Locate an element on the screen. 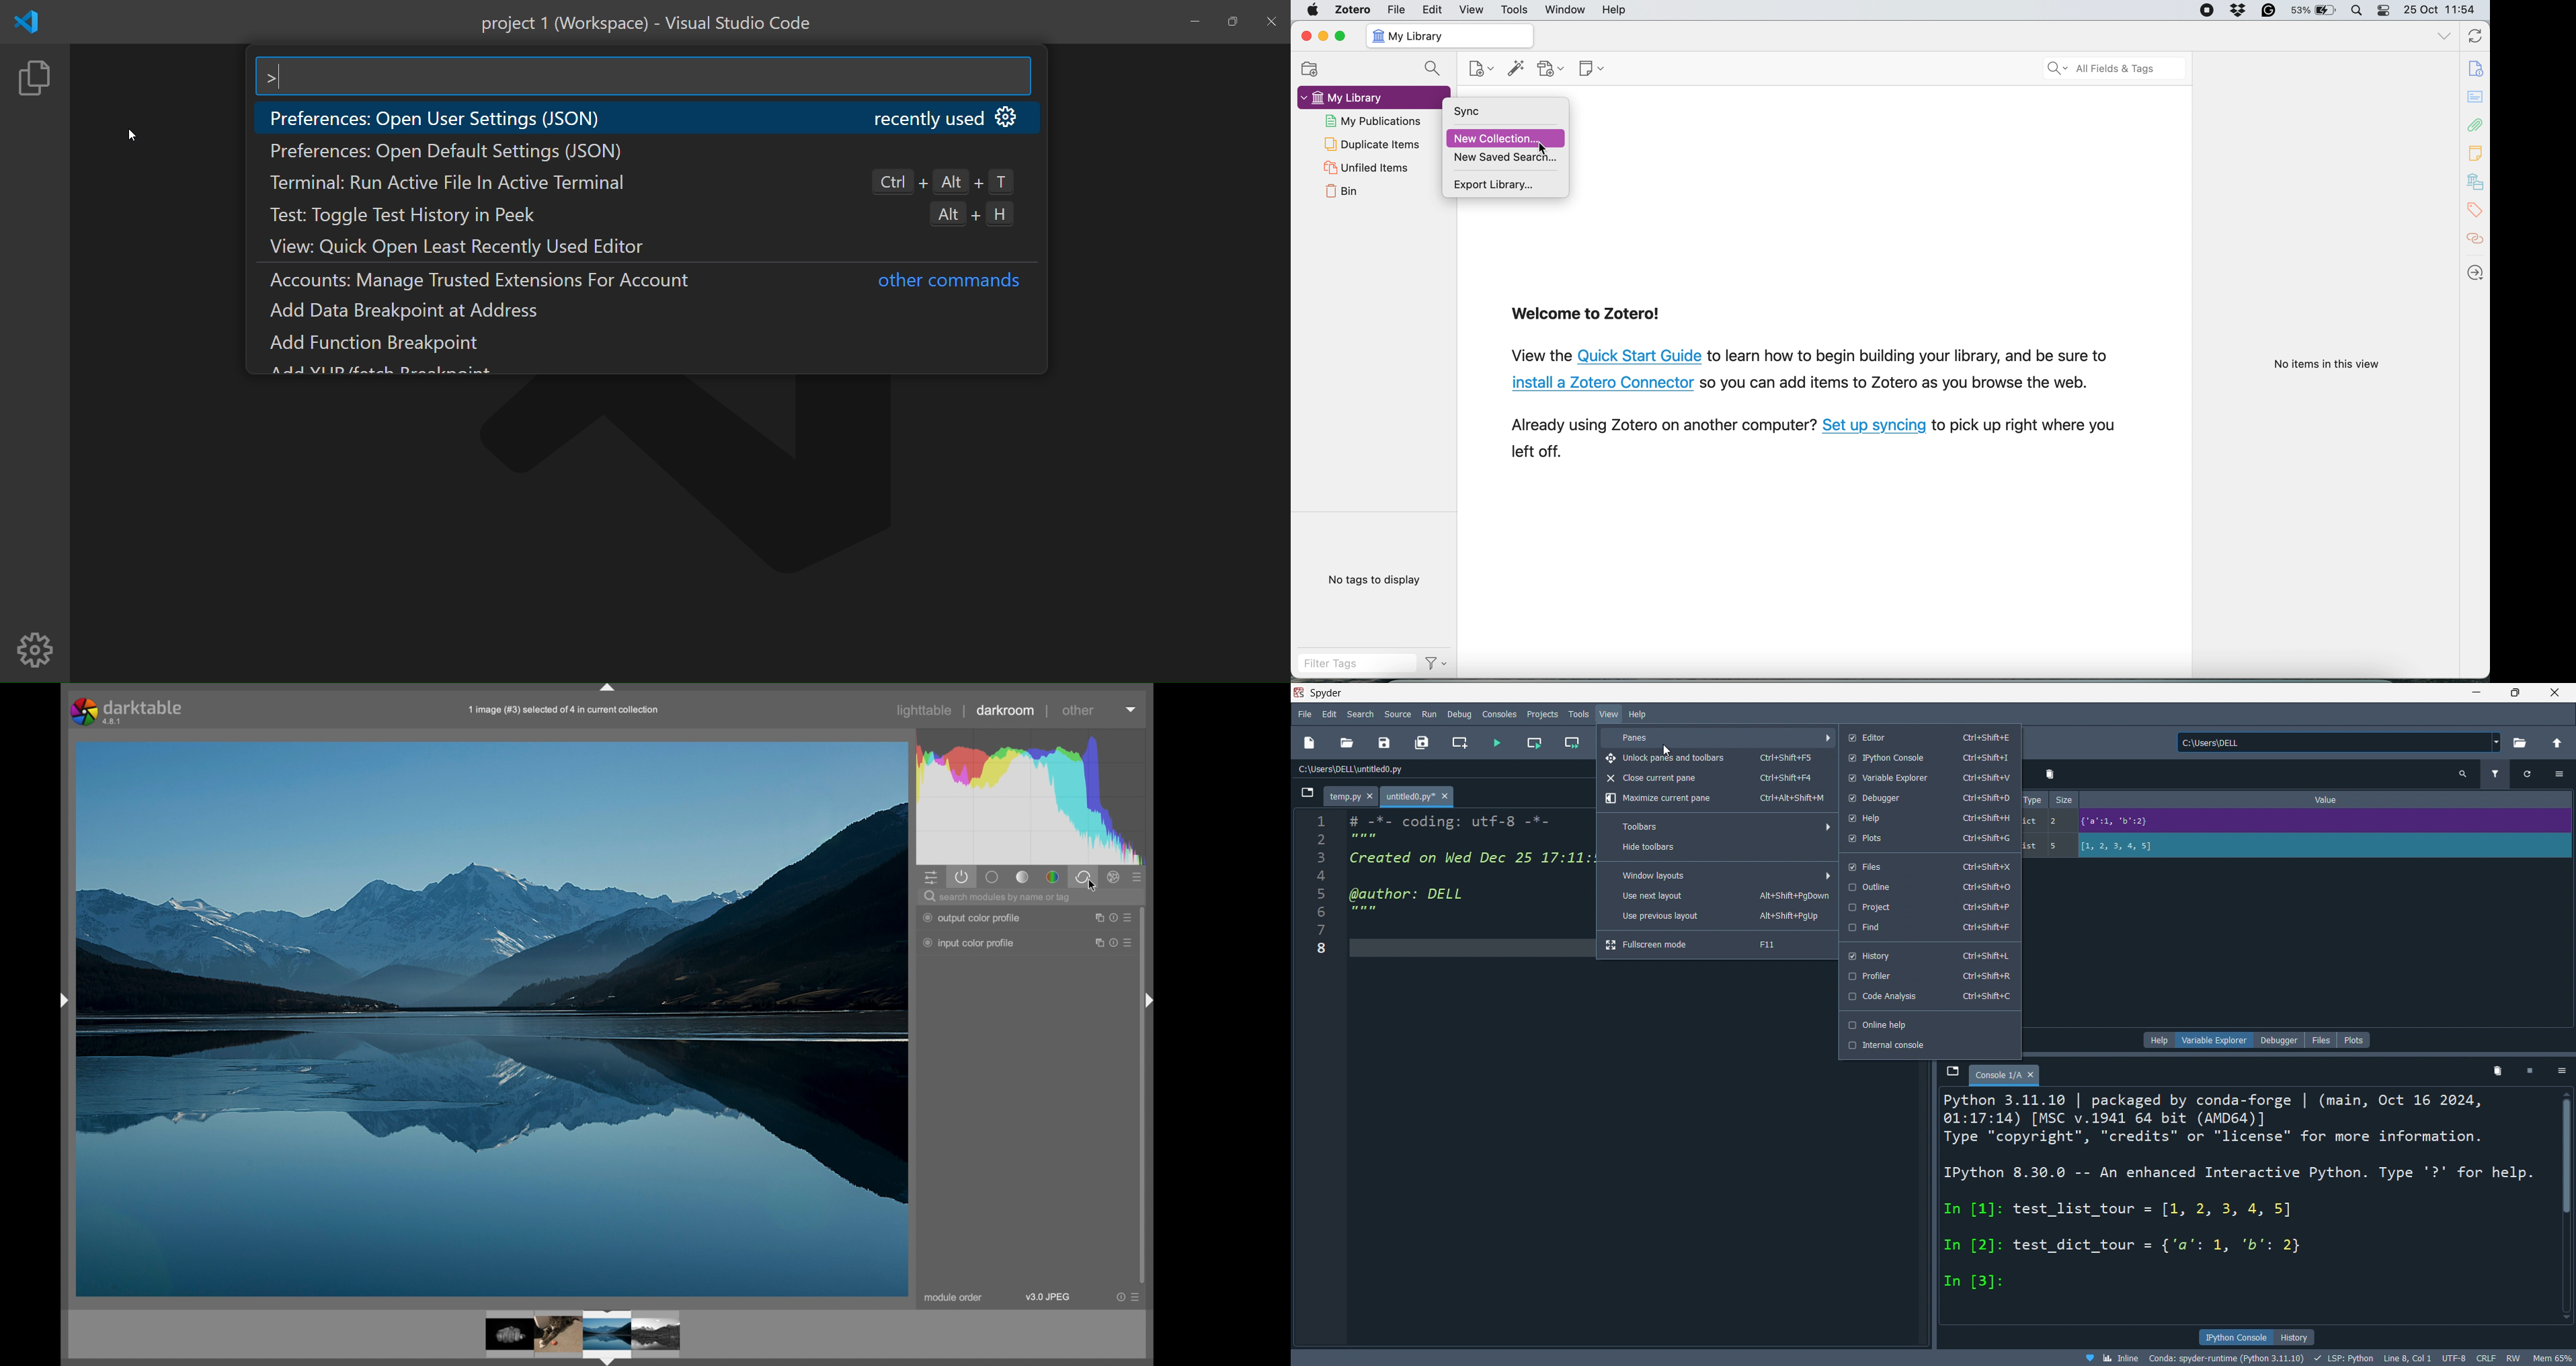  search is located at coordinates (1362, 714).